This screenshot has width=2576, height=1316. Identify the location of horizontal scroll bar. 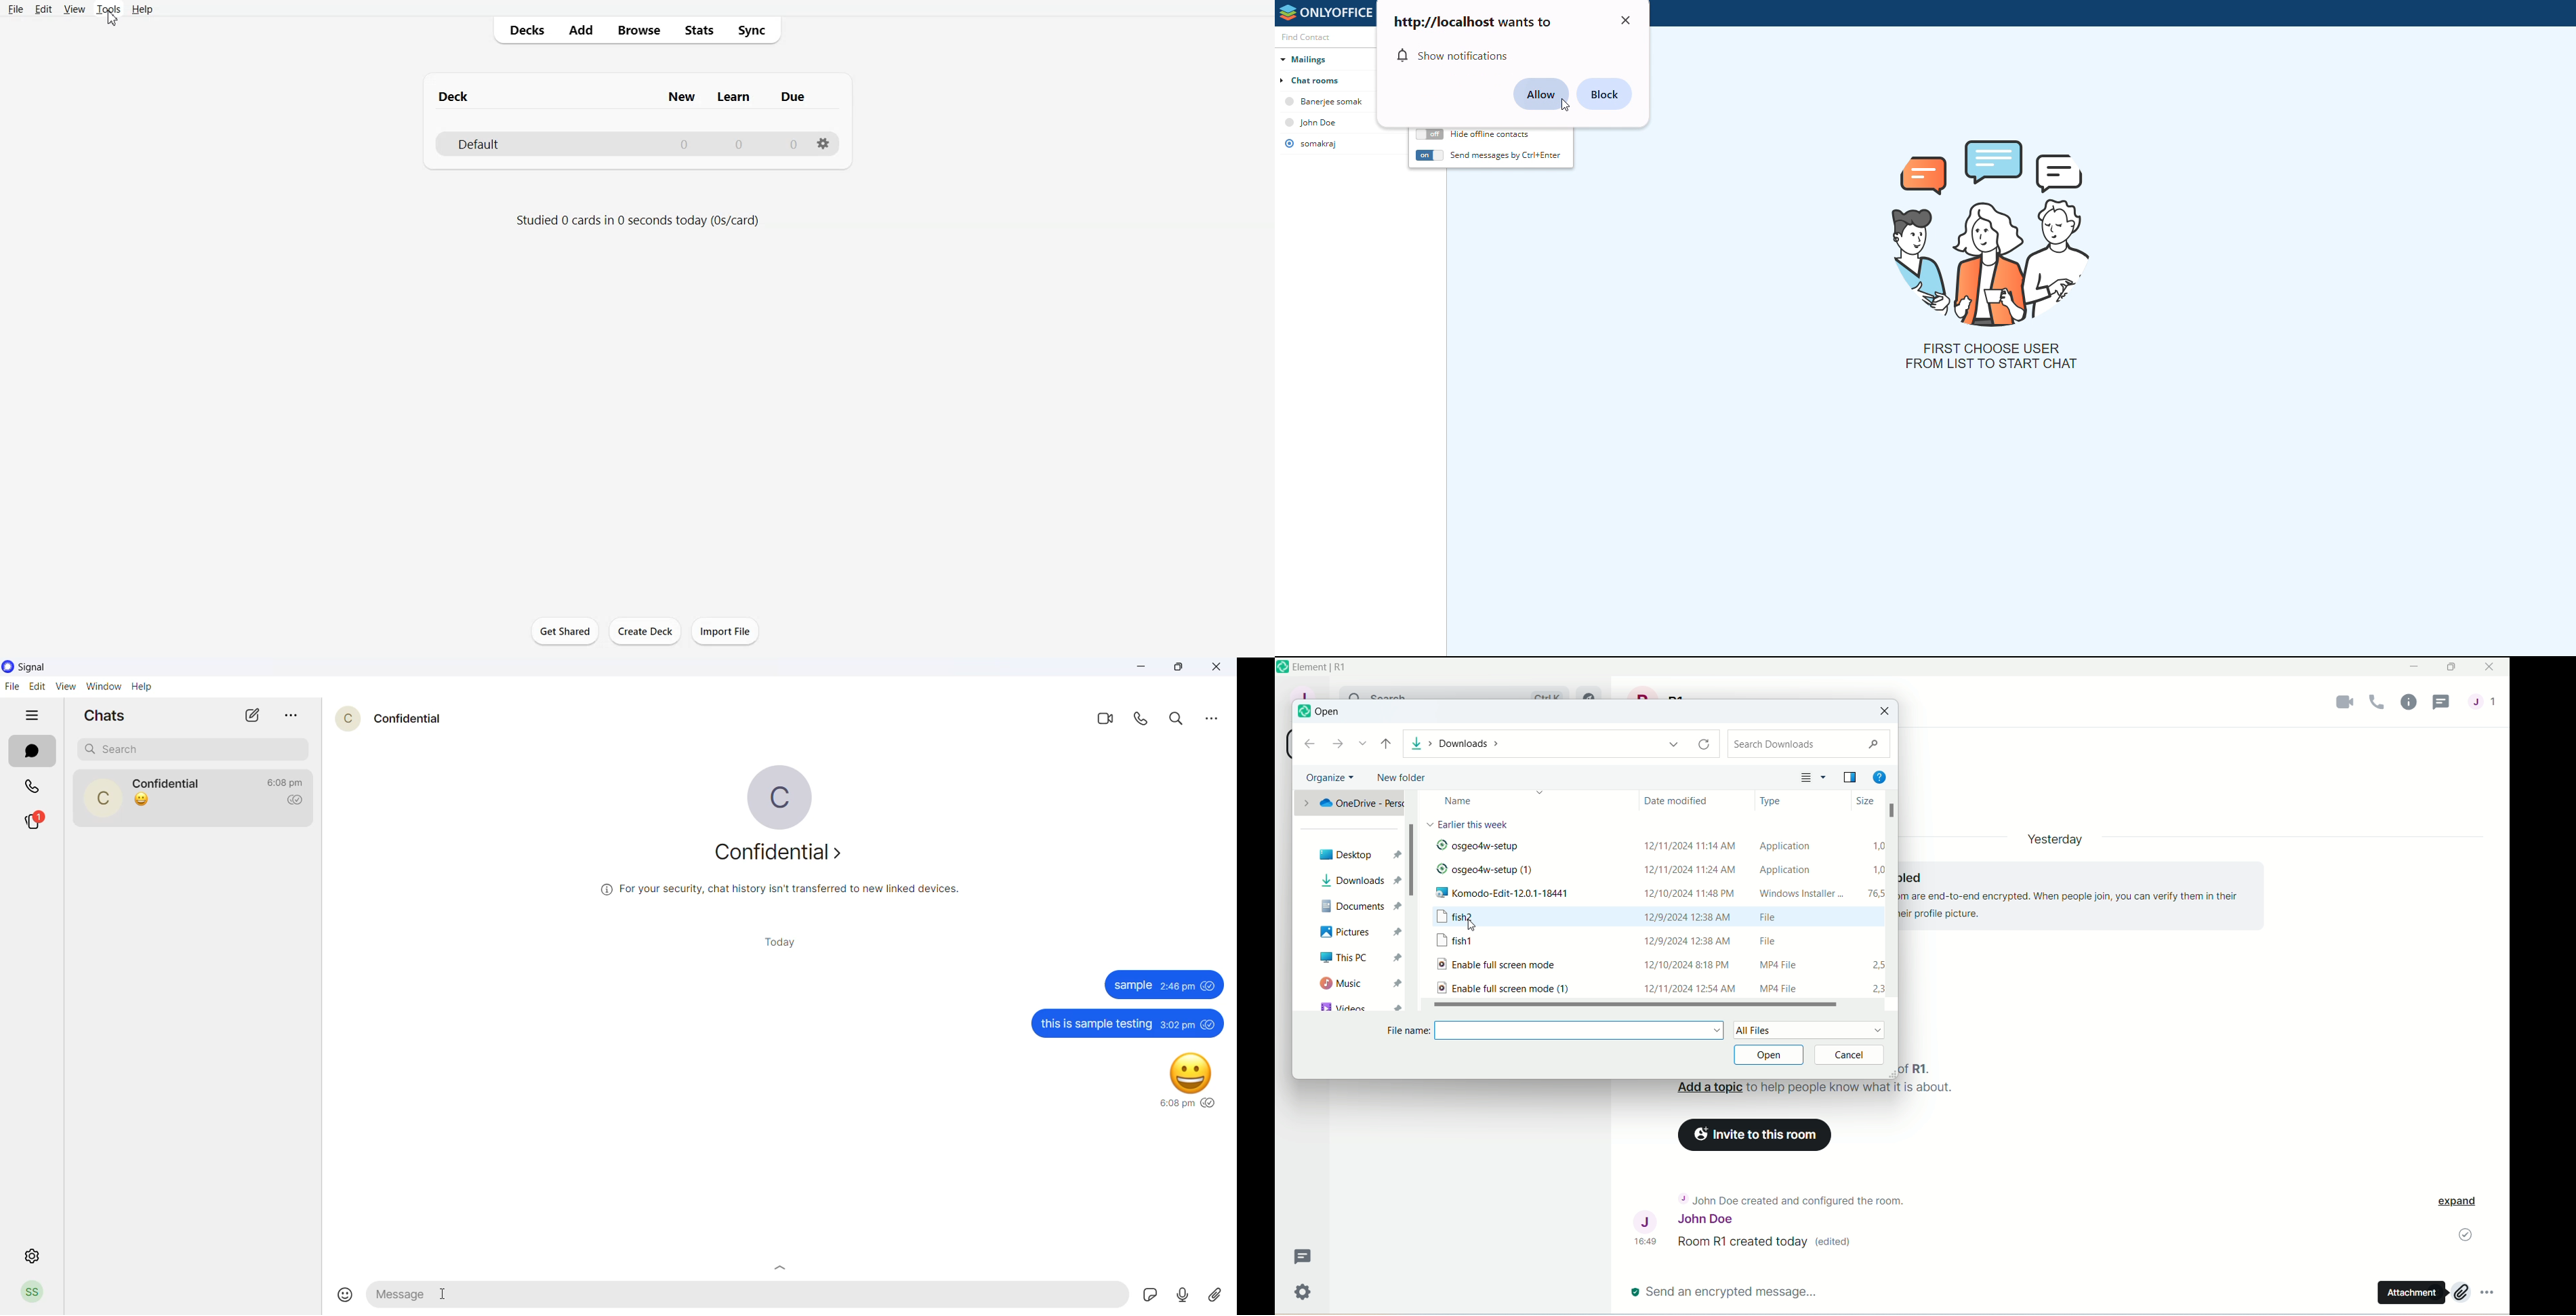
(1643, 1006).